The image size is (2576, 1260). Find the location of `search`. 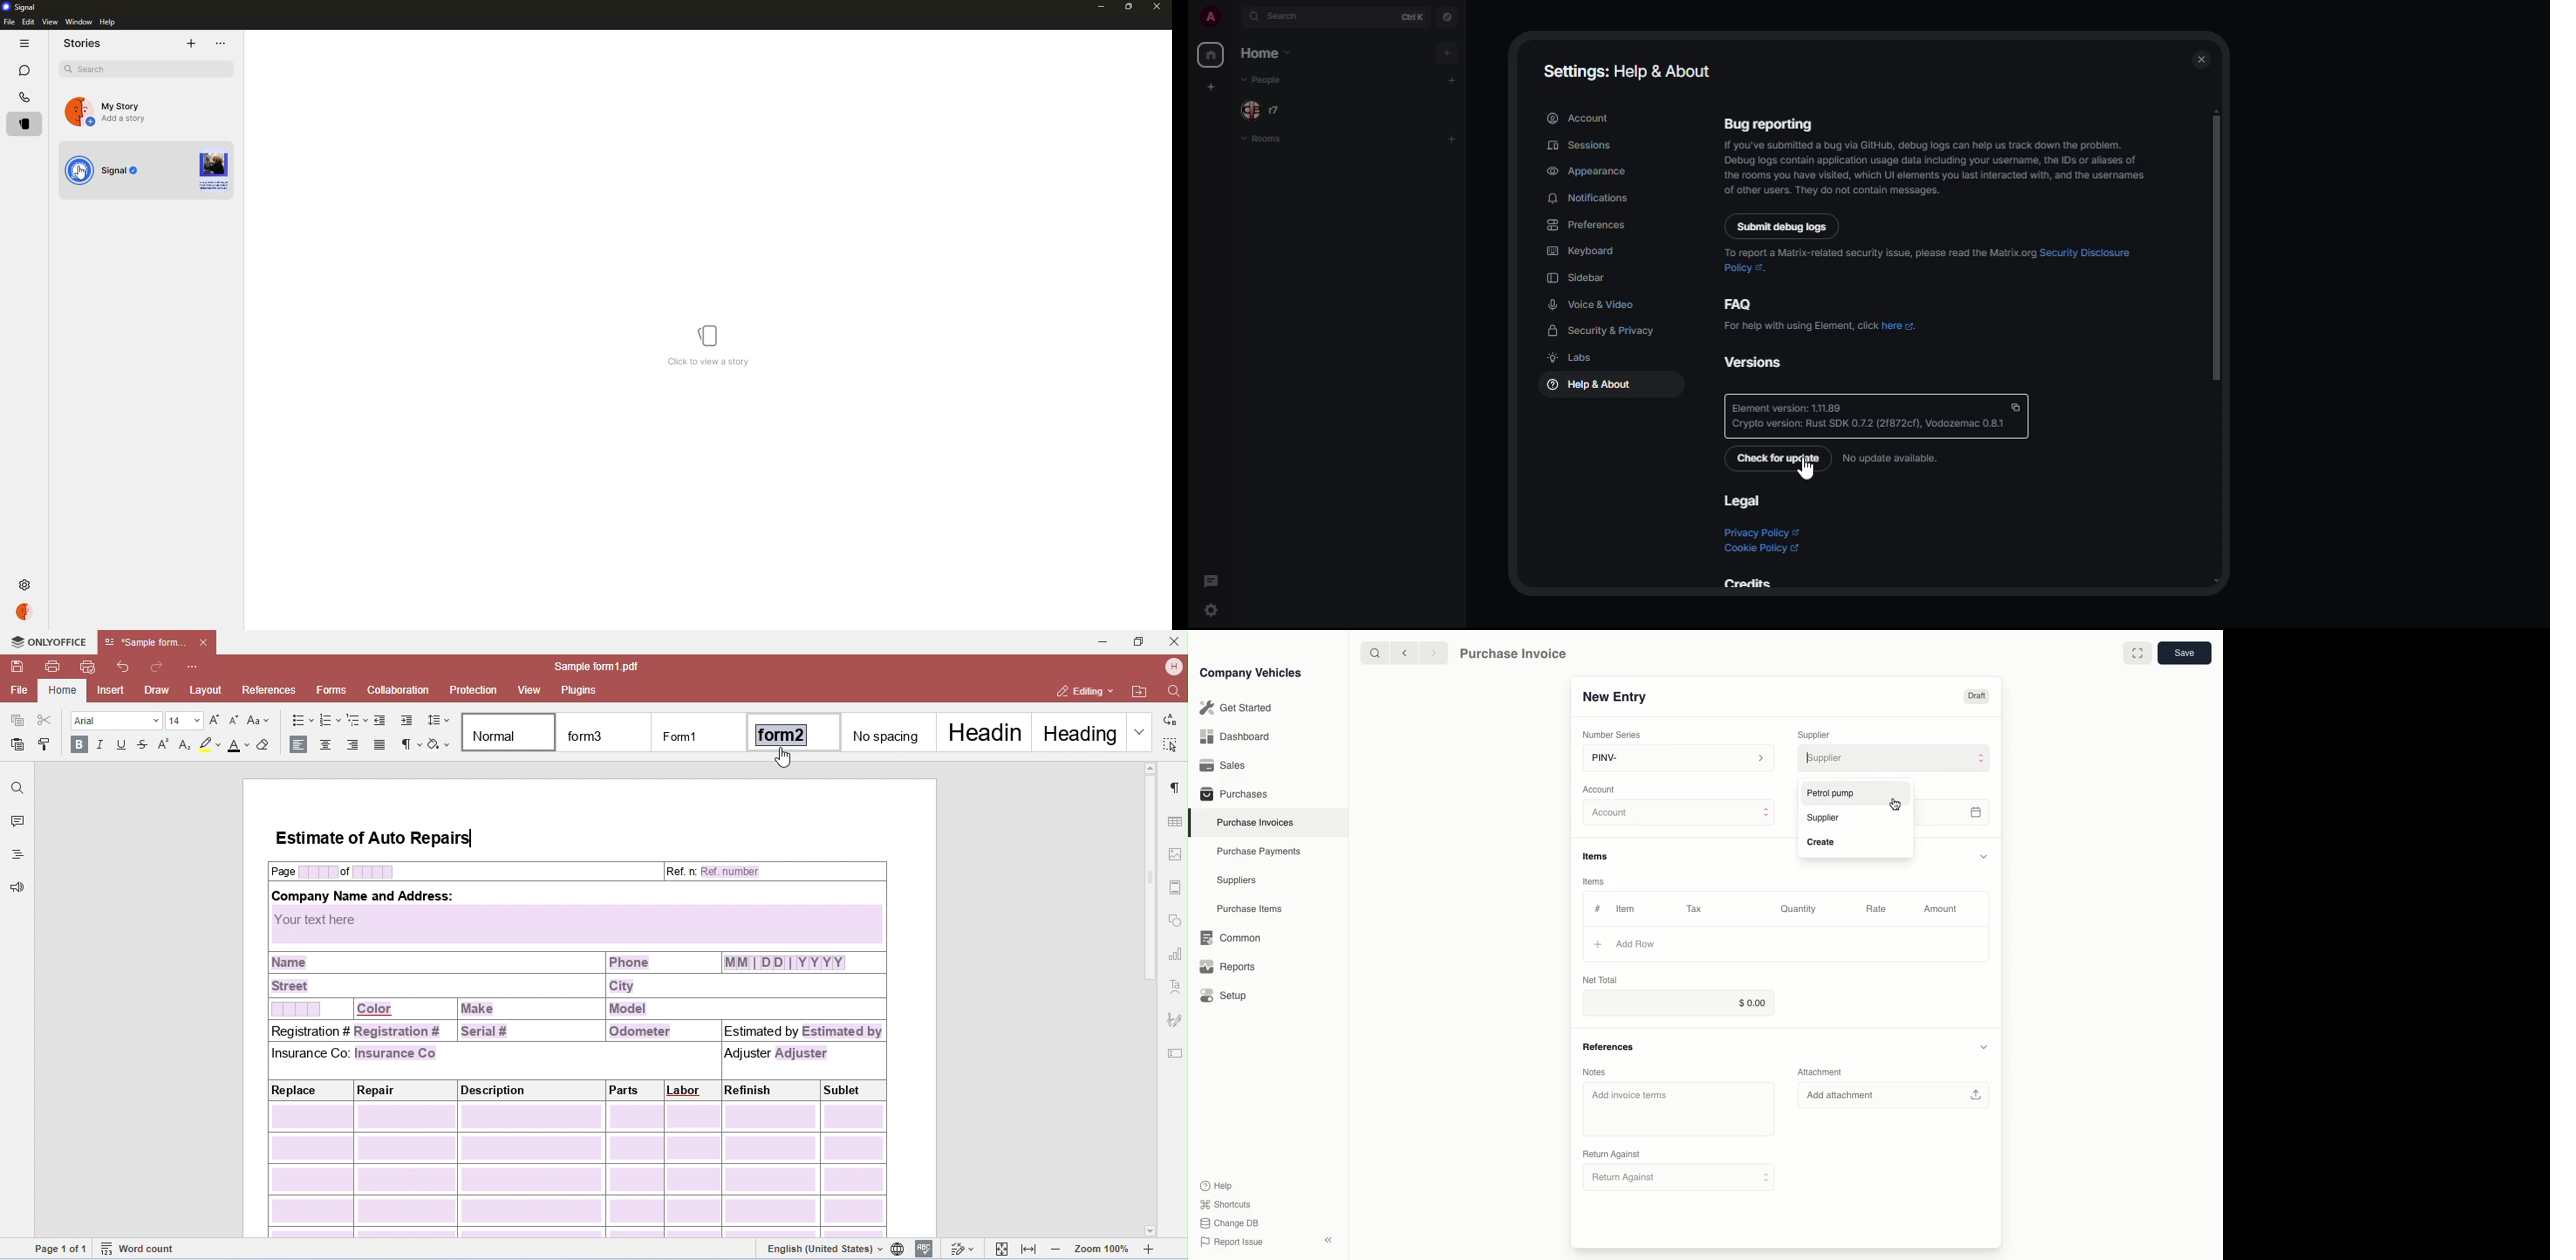

search is located at coordinates (1281, 17).